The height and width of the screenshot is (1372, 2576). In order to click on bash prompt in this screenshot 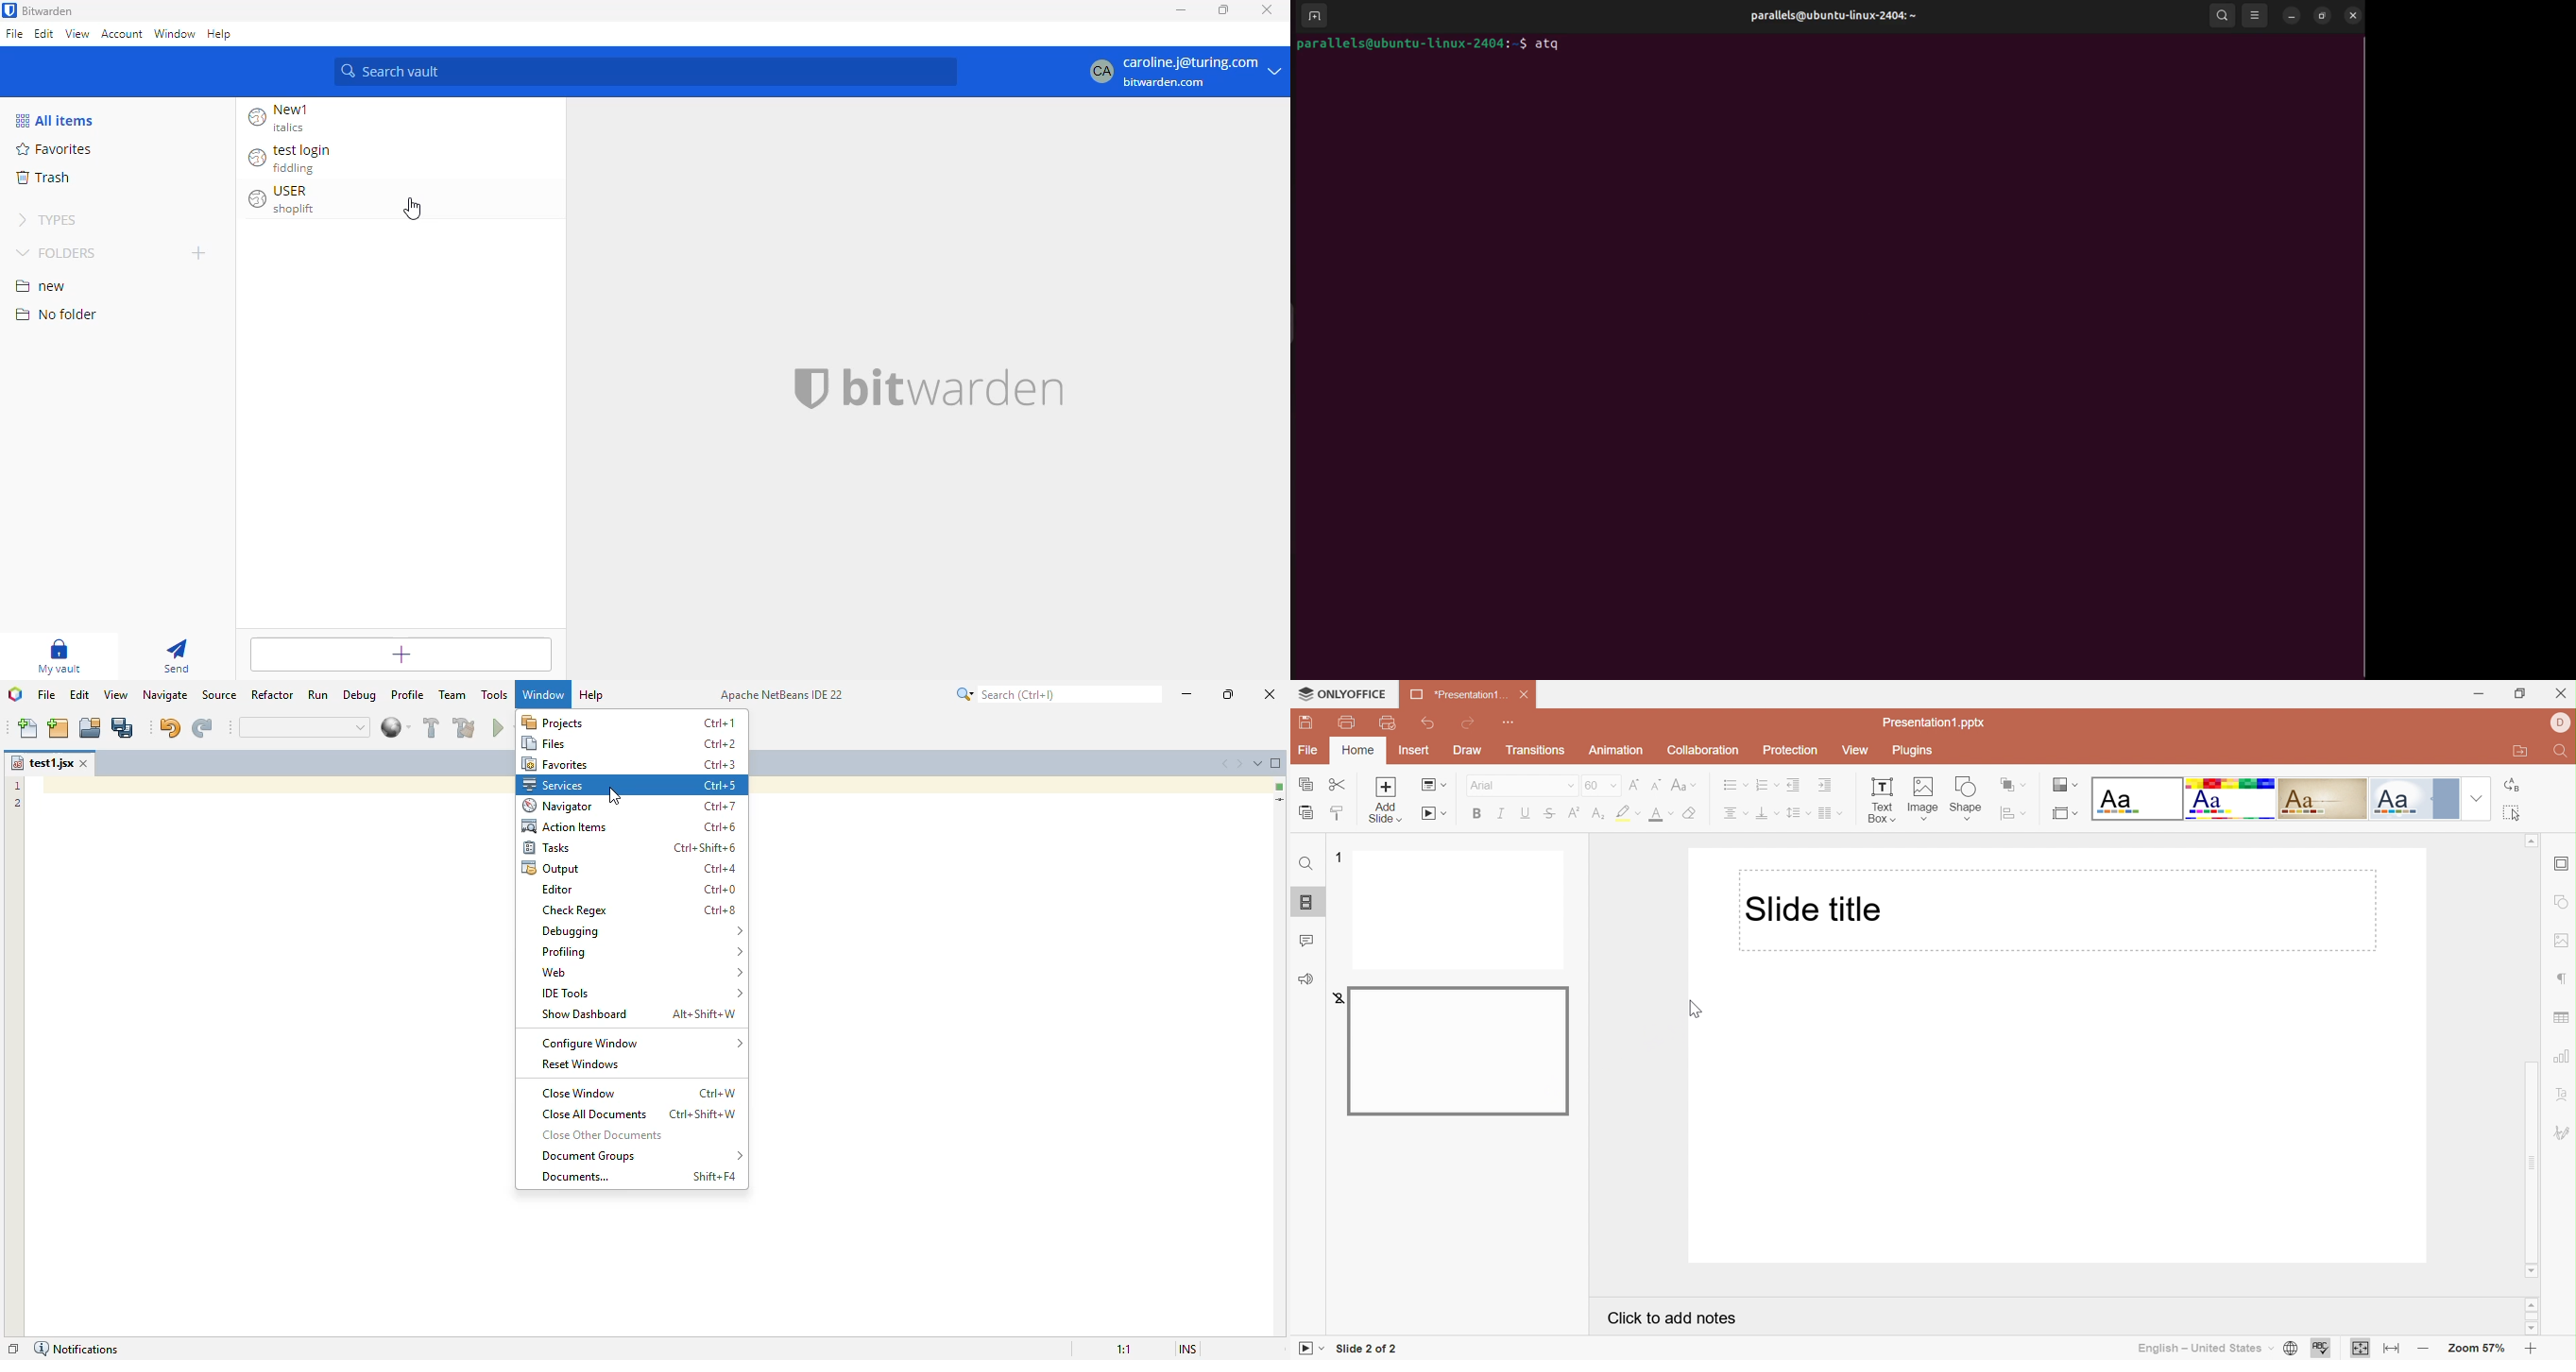, I will do `click(1411, 44)`.